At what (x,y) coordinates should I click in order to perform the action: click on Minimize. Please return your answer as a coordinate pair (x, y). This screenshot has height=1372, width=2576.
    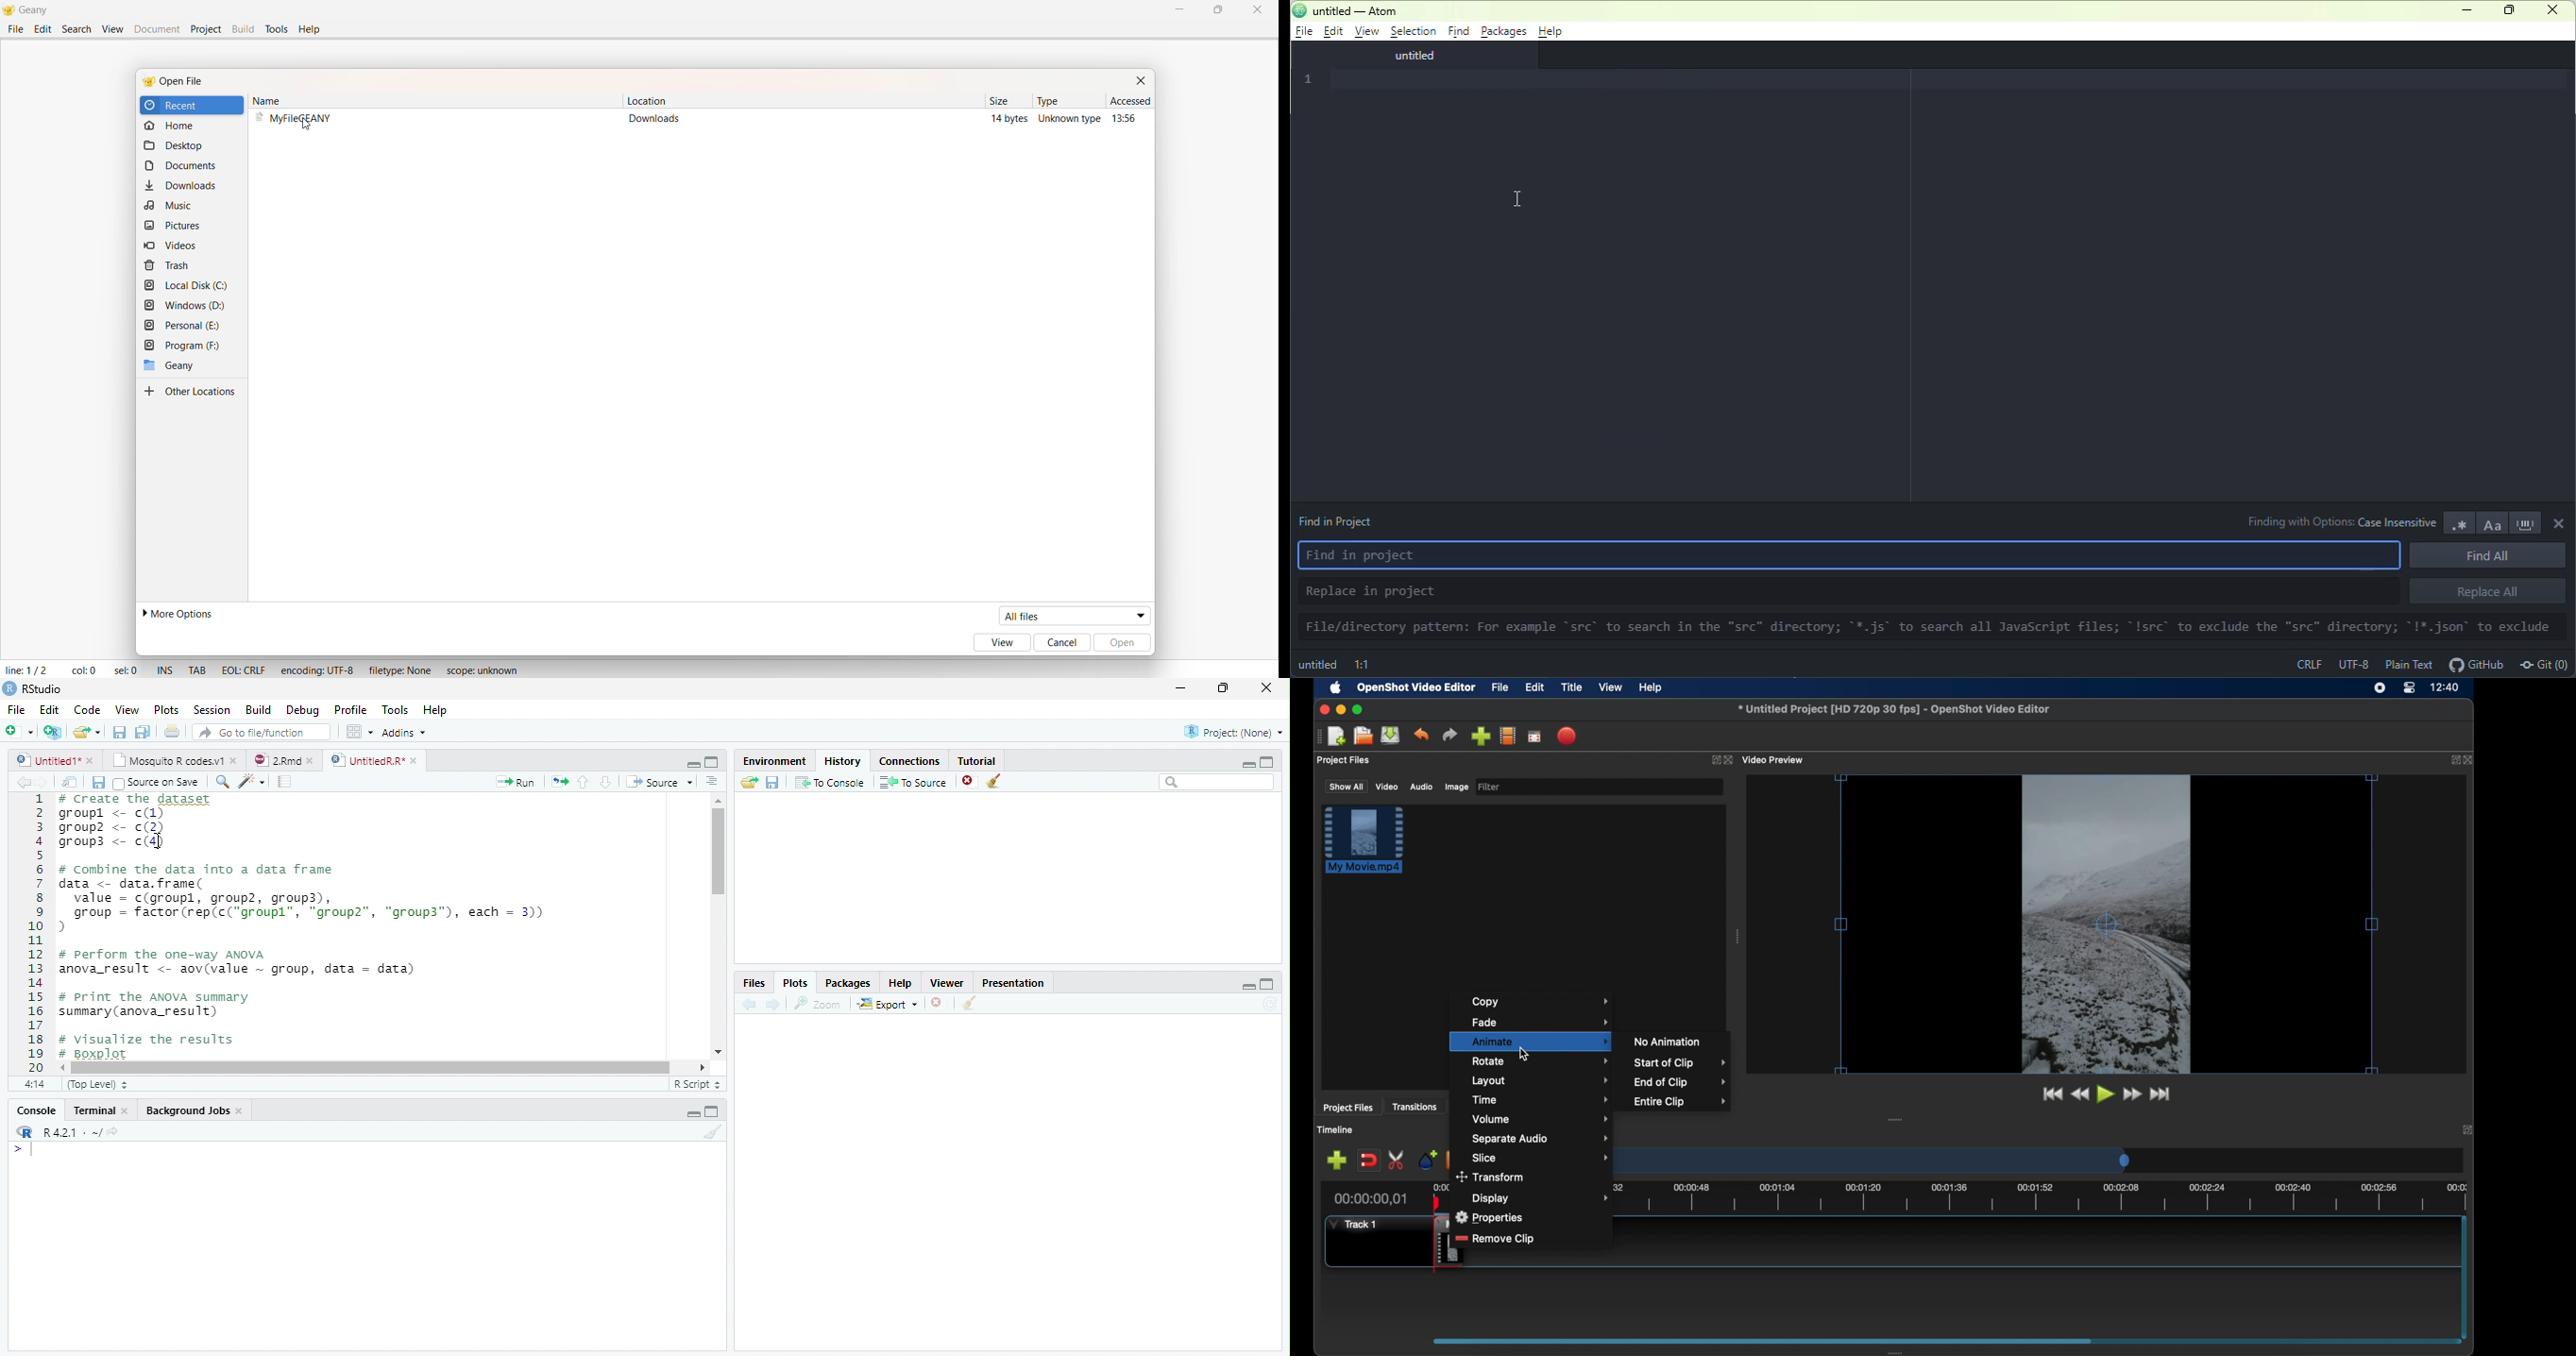
    Looking at the image, I should click on (690, 763).